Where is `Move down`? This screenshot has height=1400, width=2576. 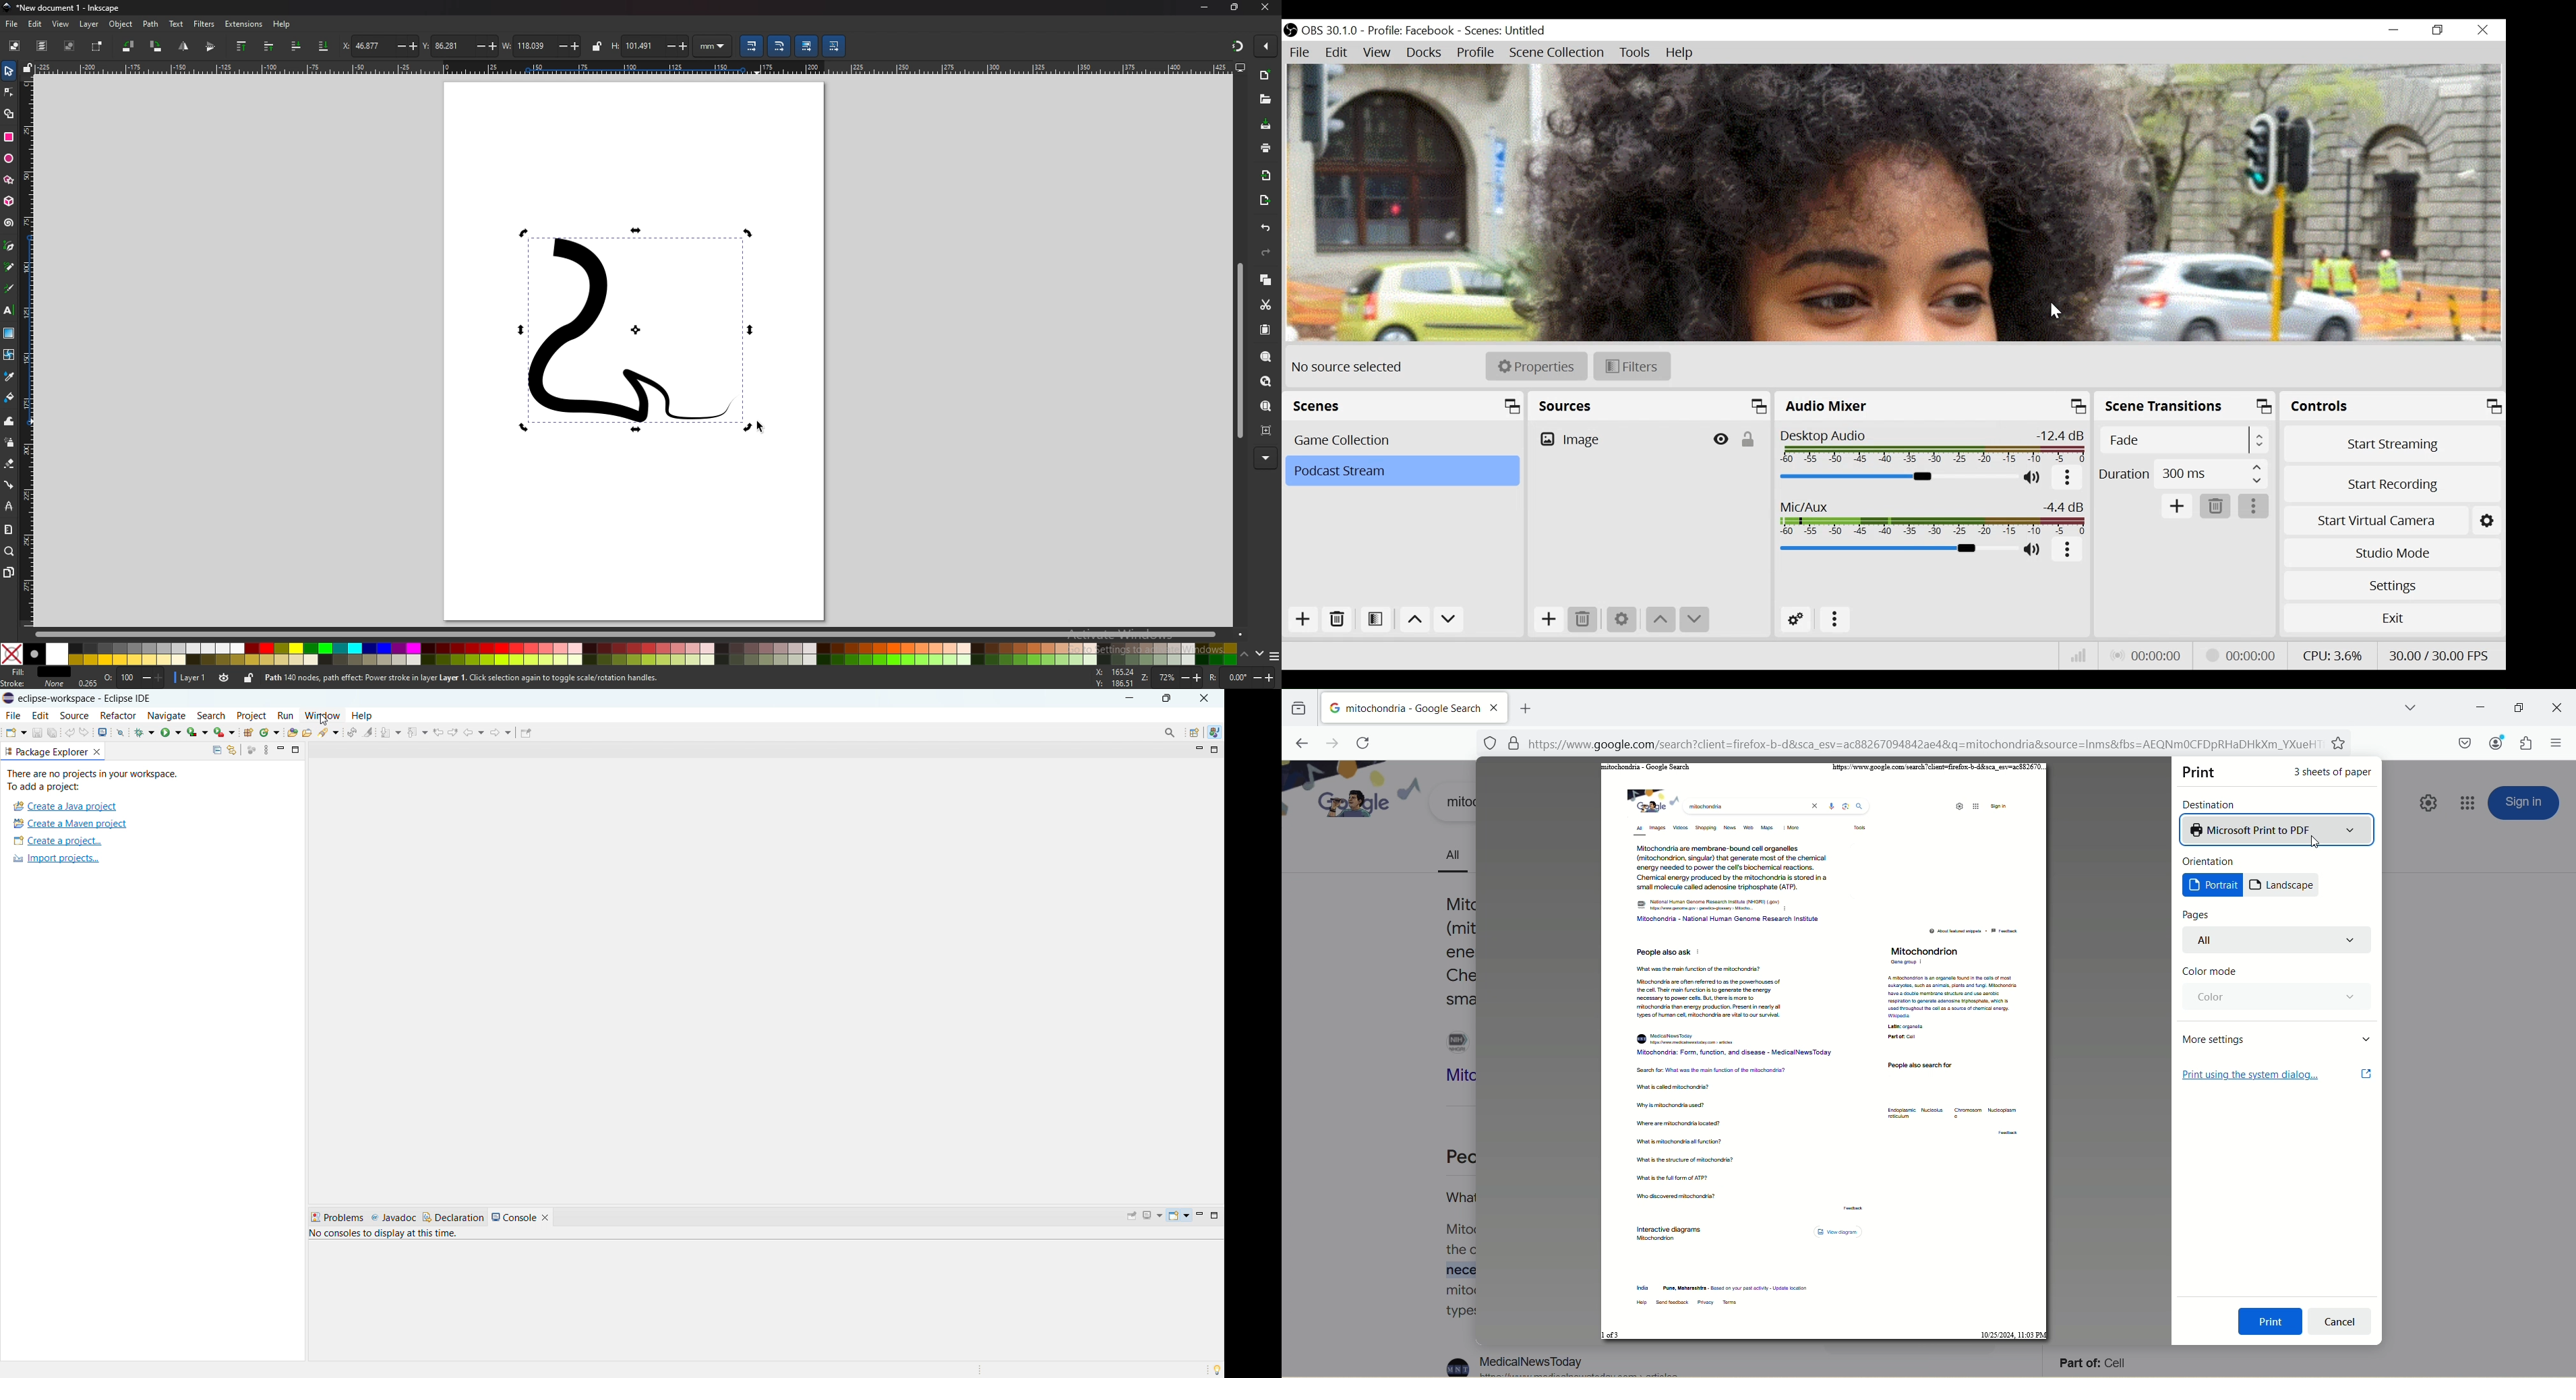
Move down is located at coordinates (1693, 619).